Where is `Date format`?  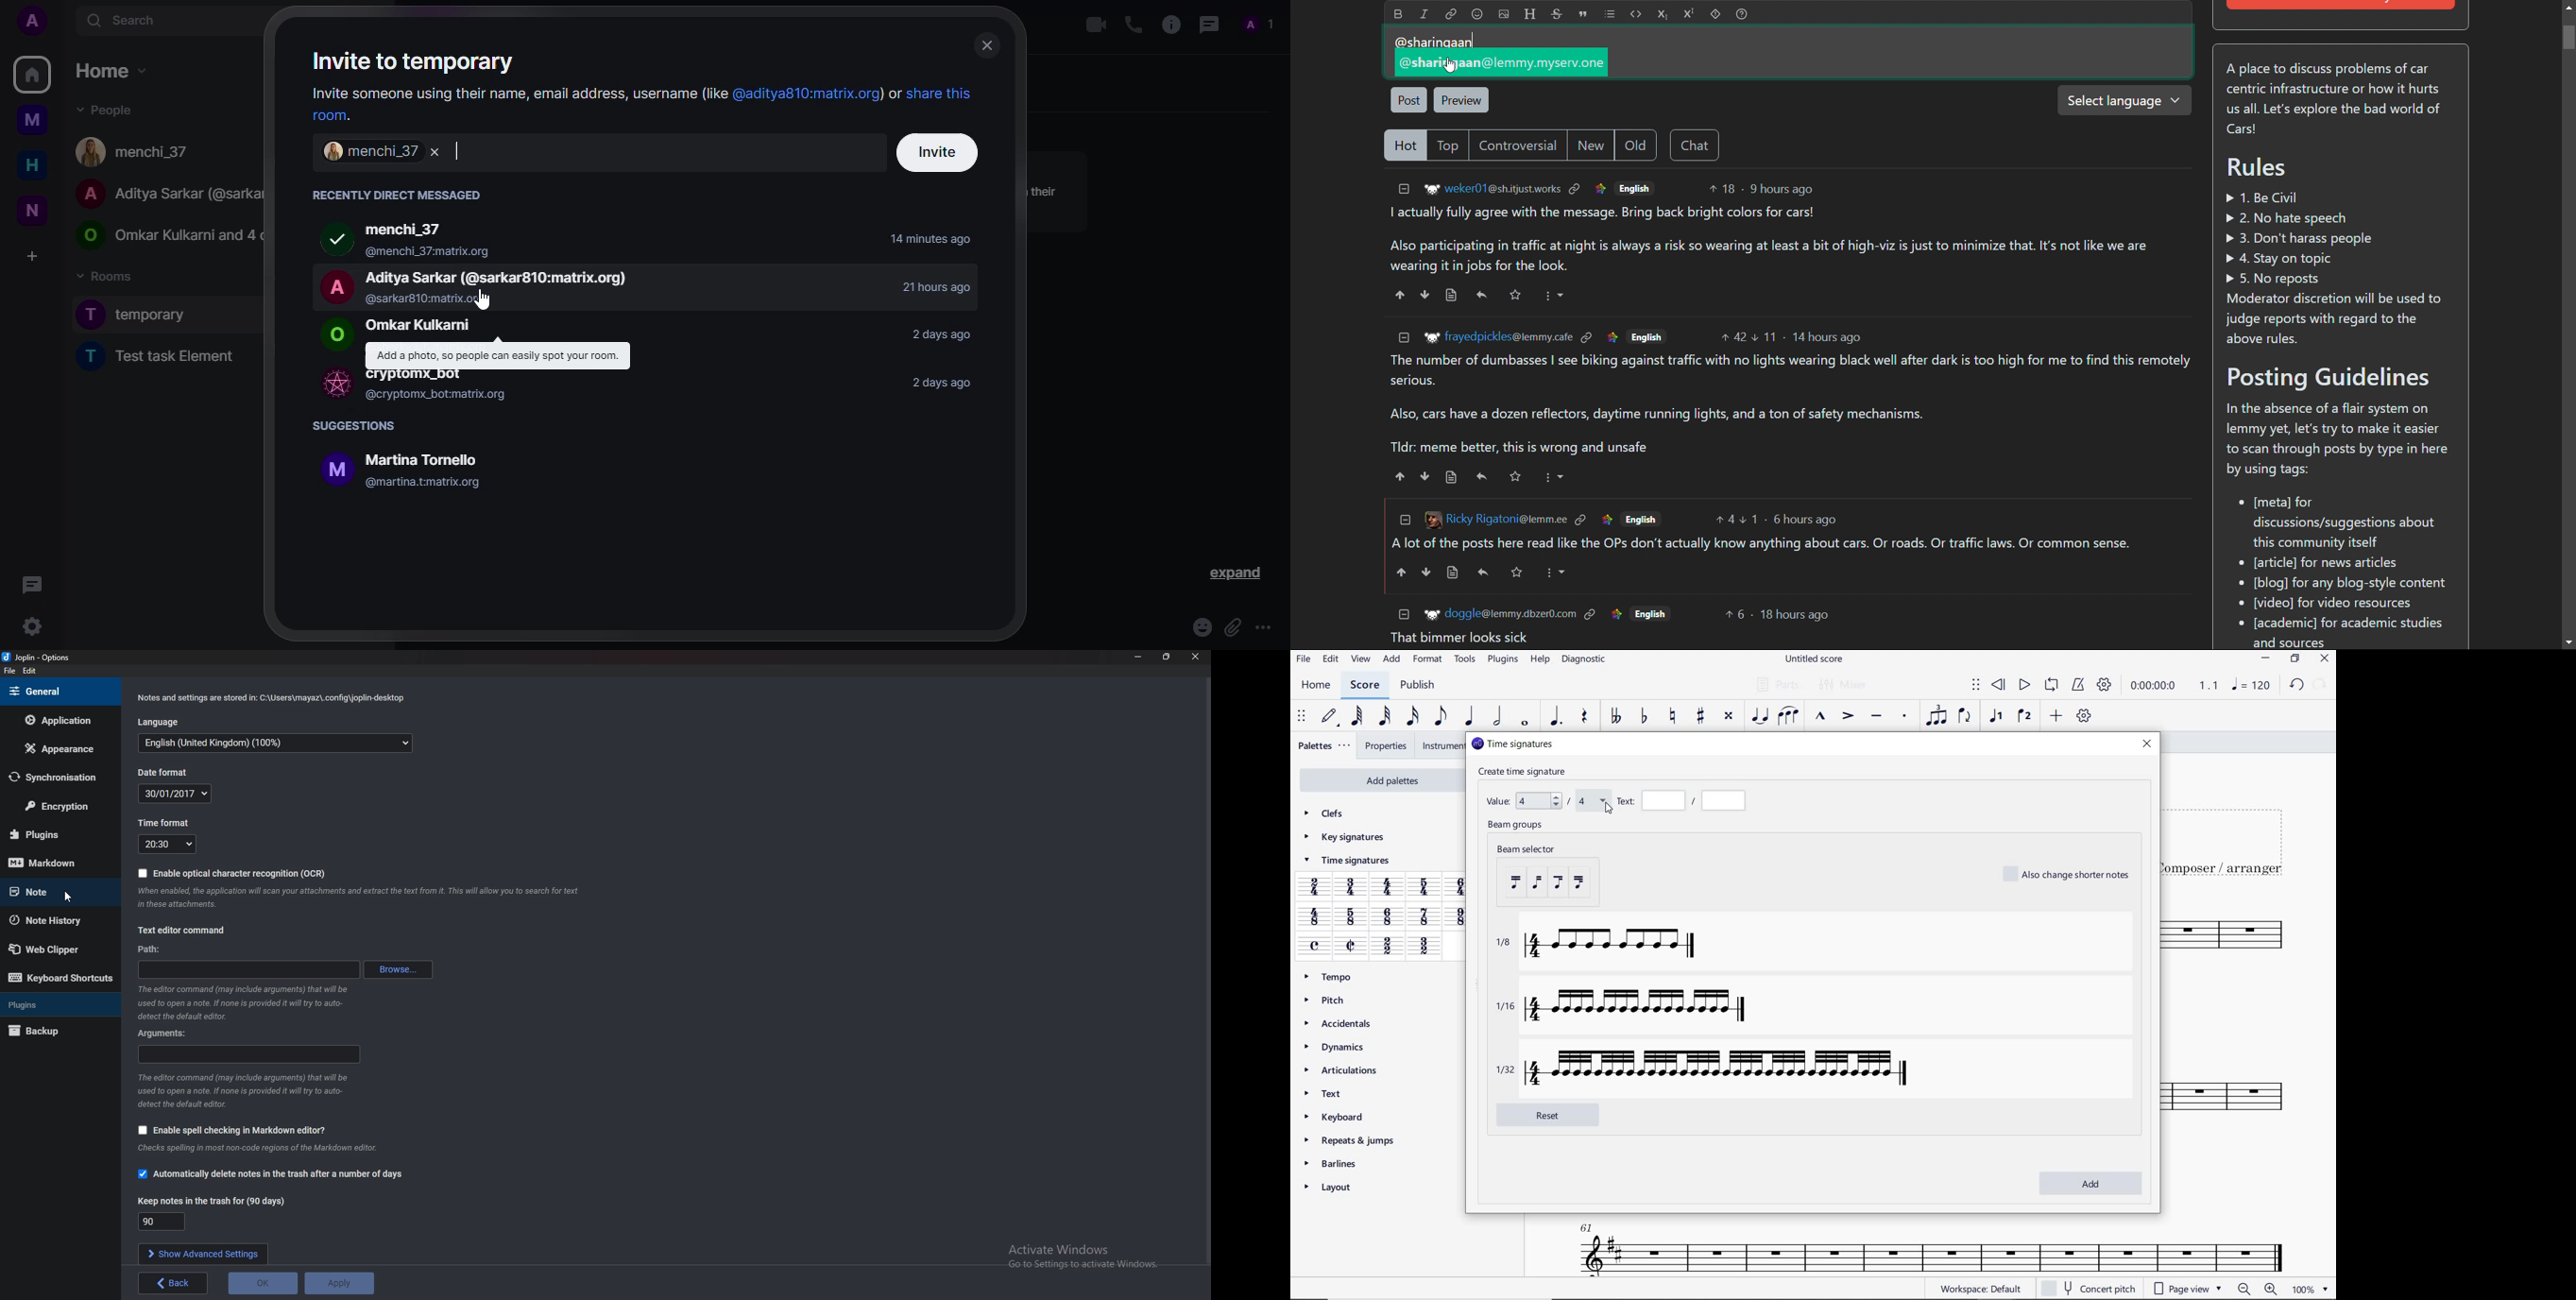 Date format is located at coordinates (165, 771).